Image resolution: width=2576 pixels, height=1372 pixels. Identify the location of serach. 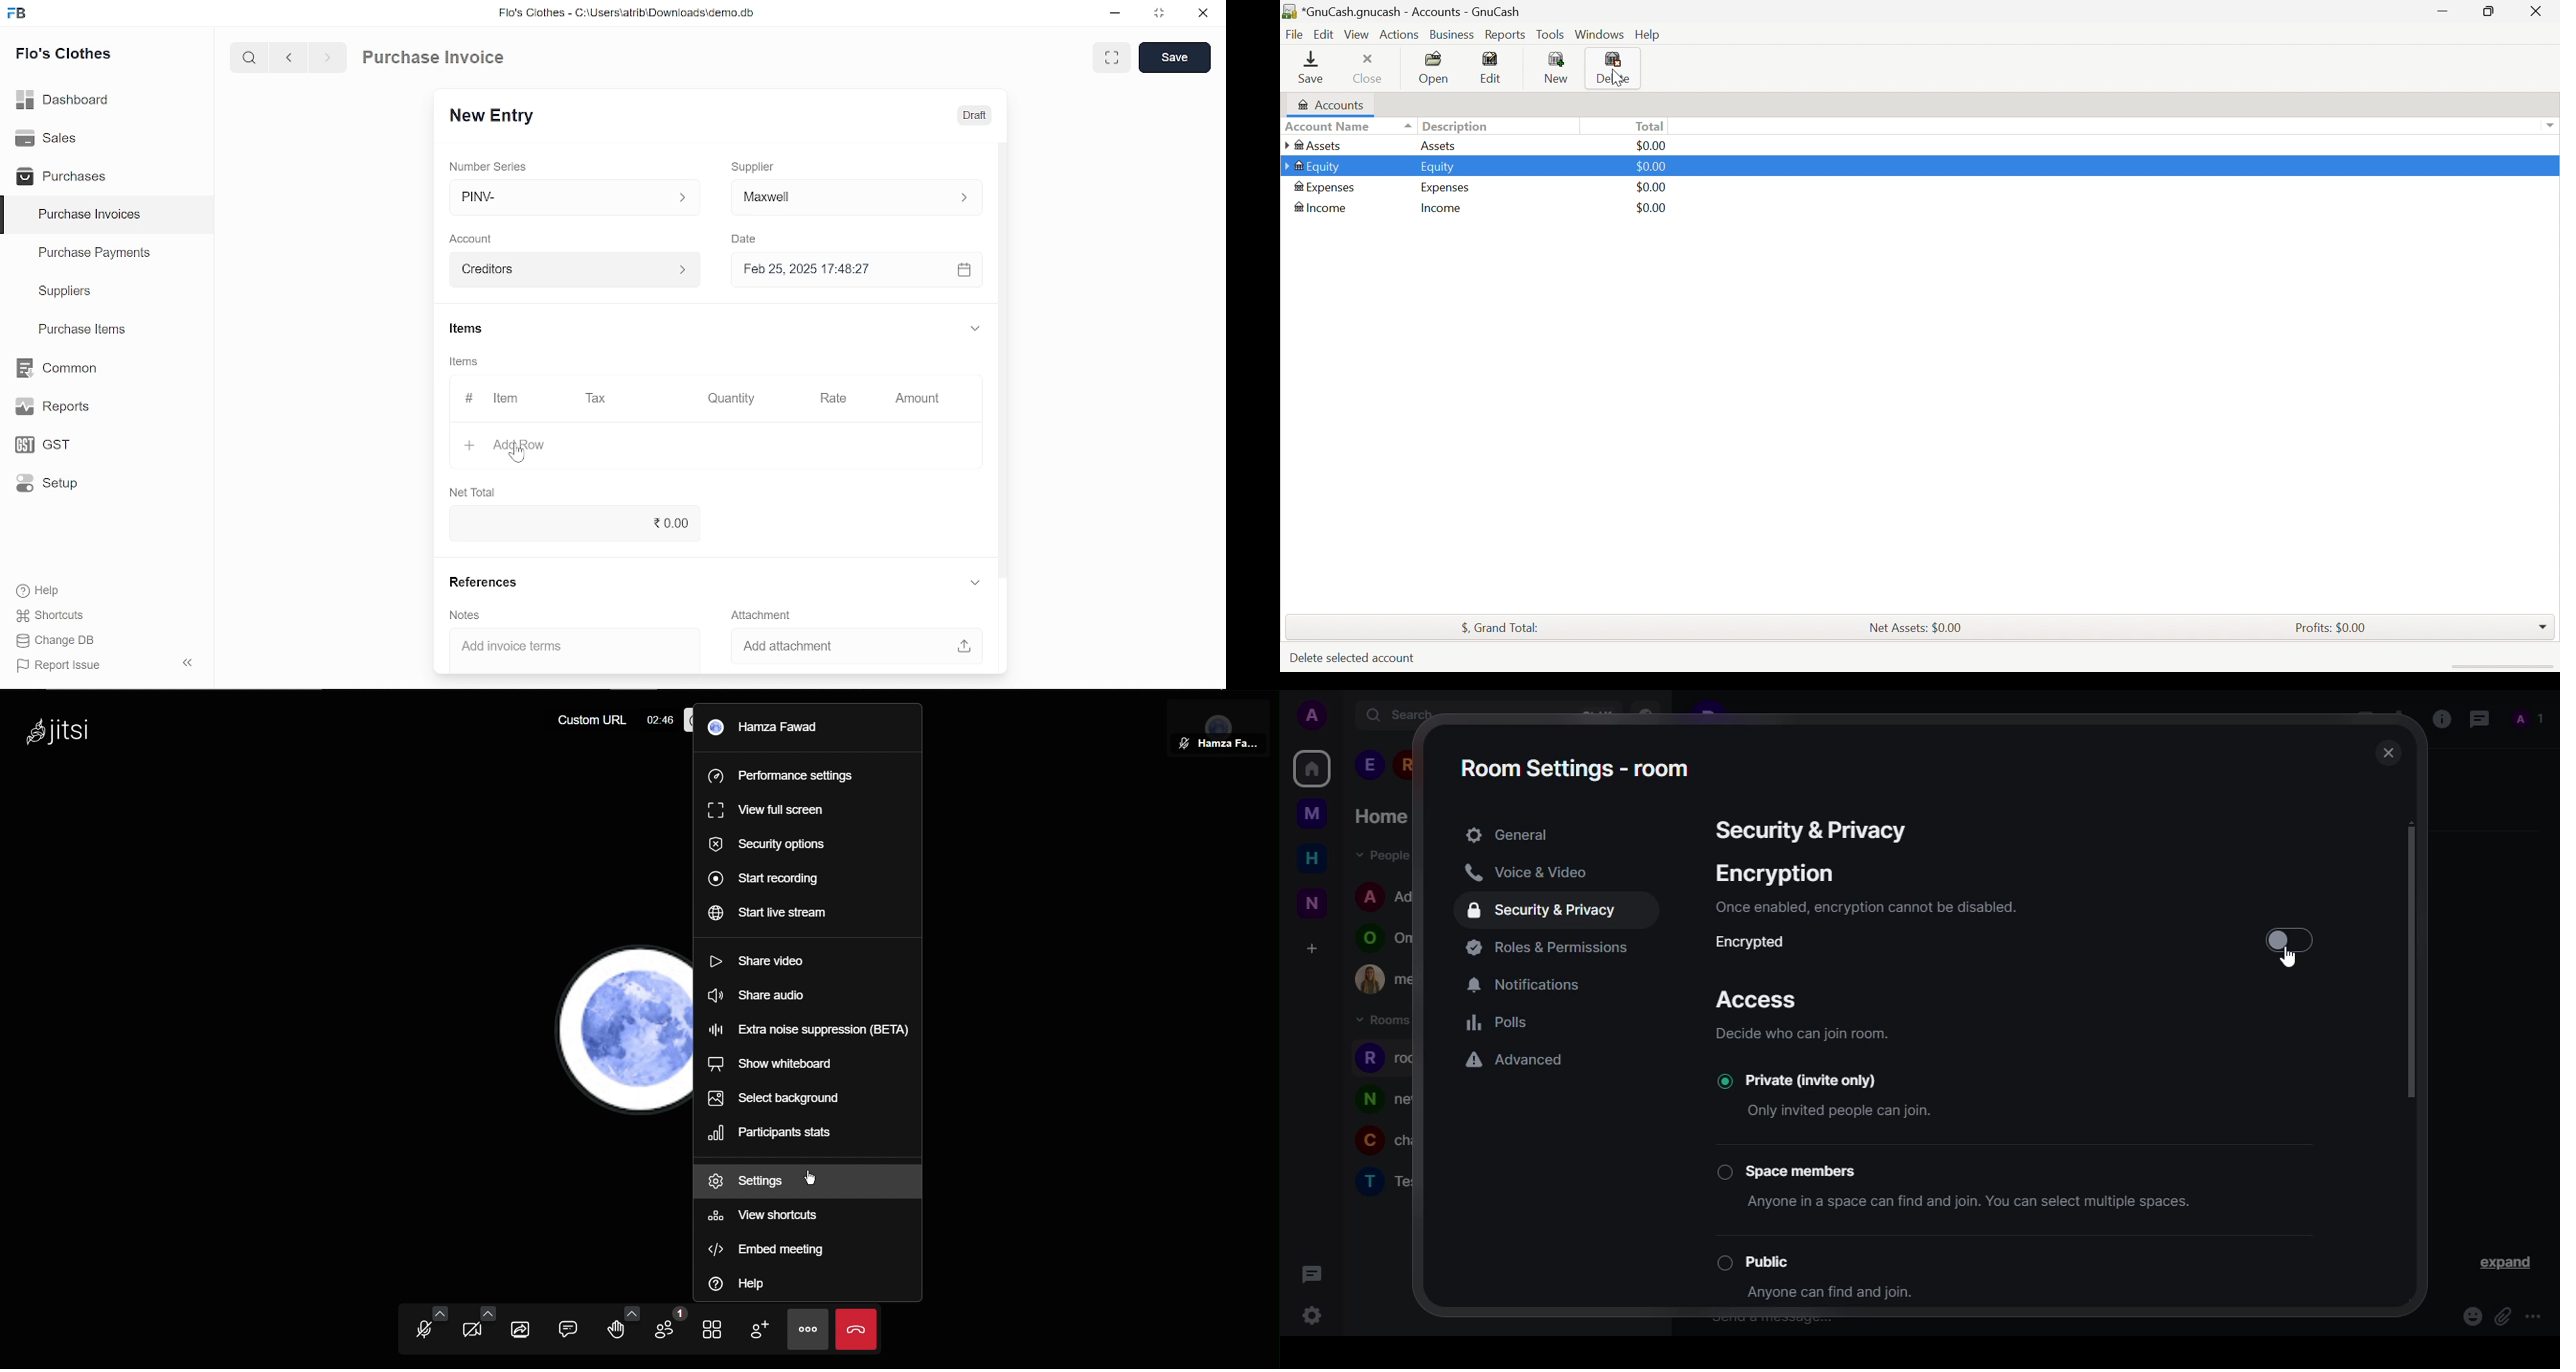
(247, 58).